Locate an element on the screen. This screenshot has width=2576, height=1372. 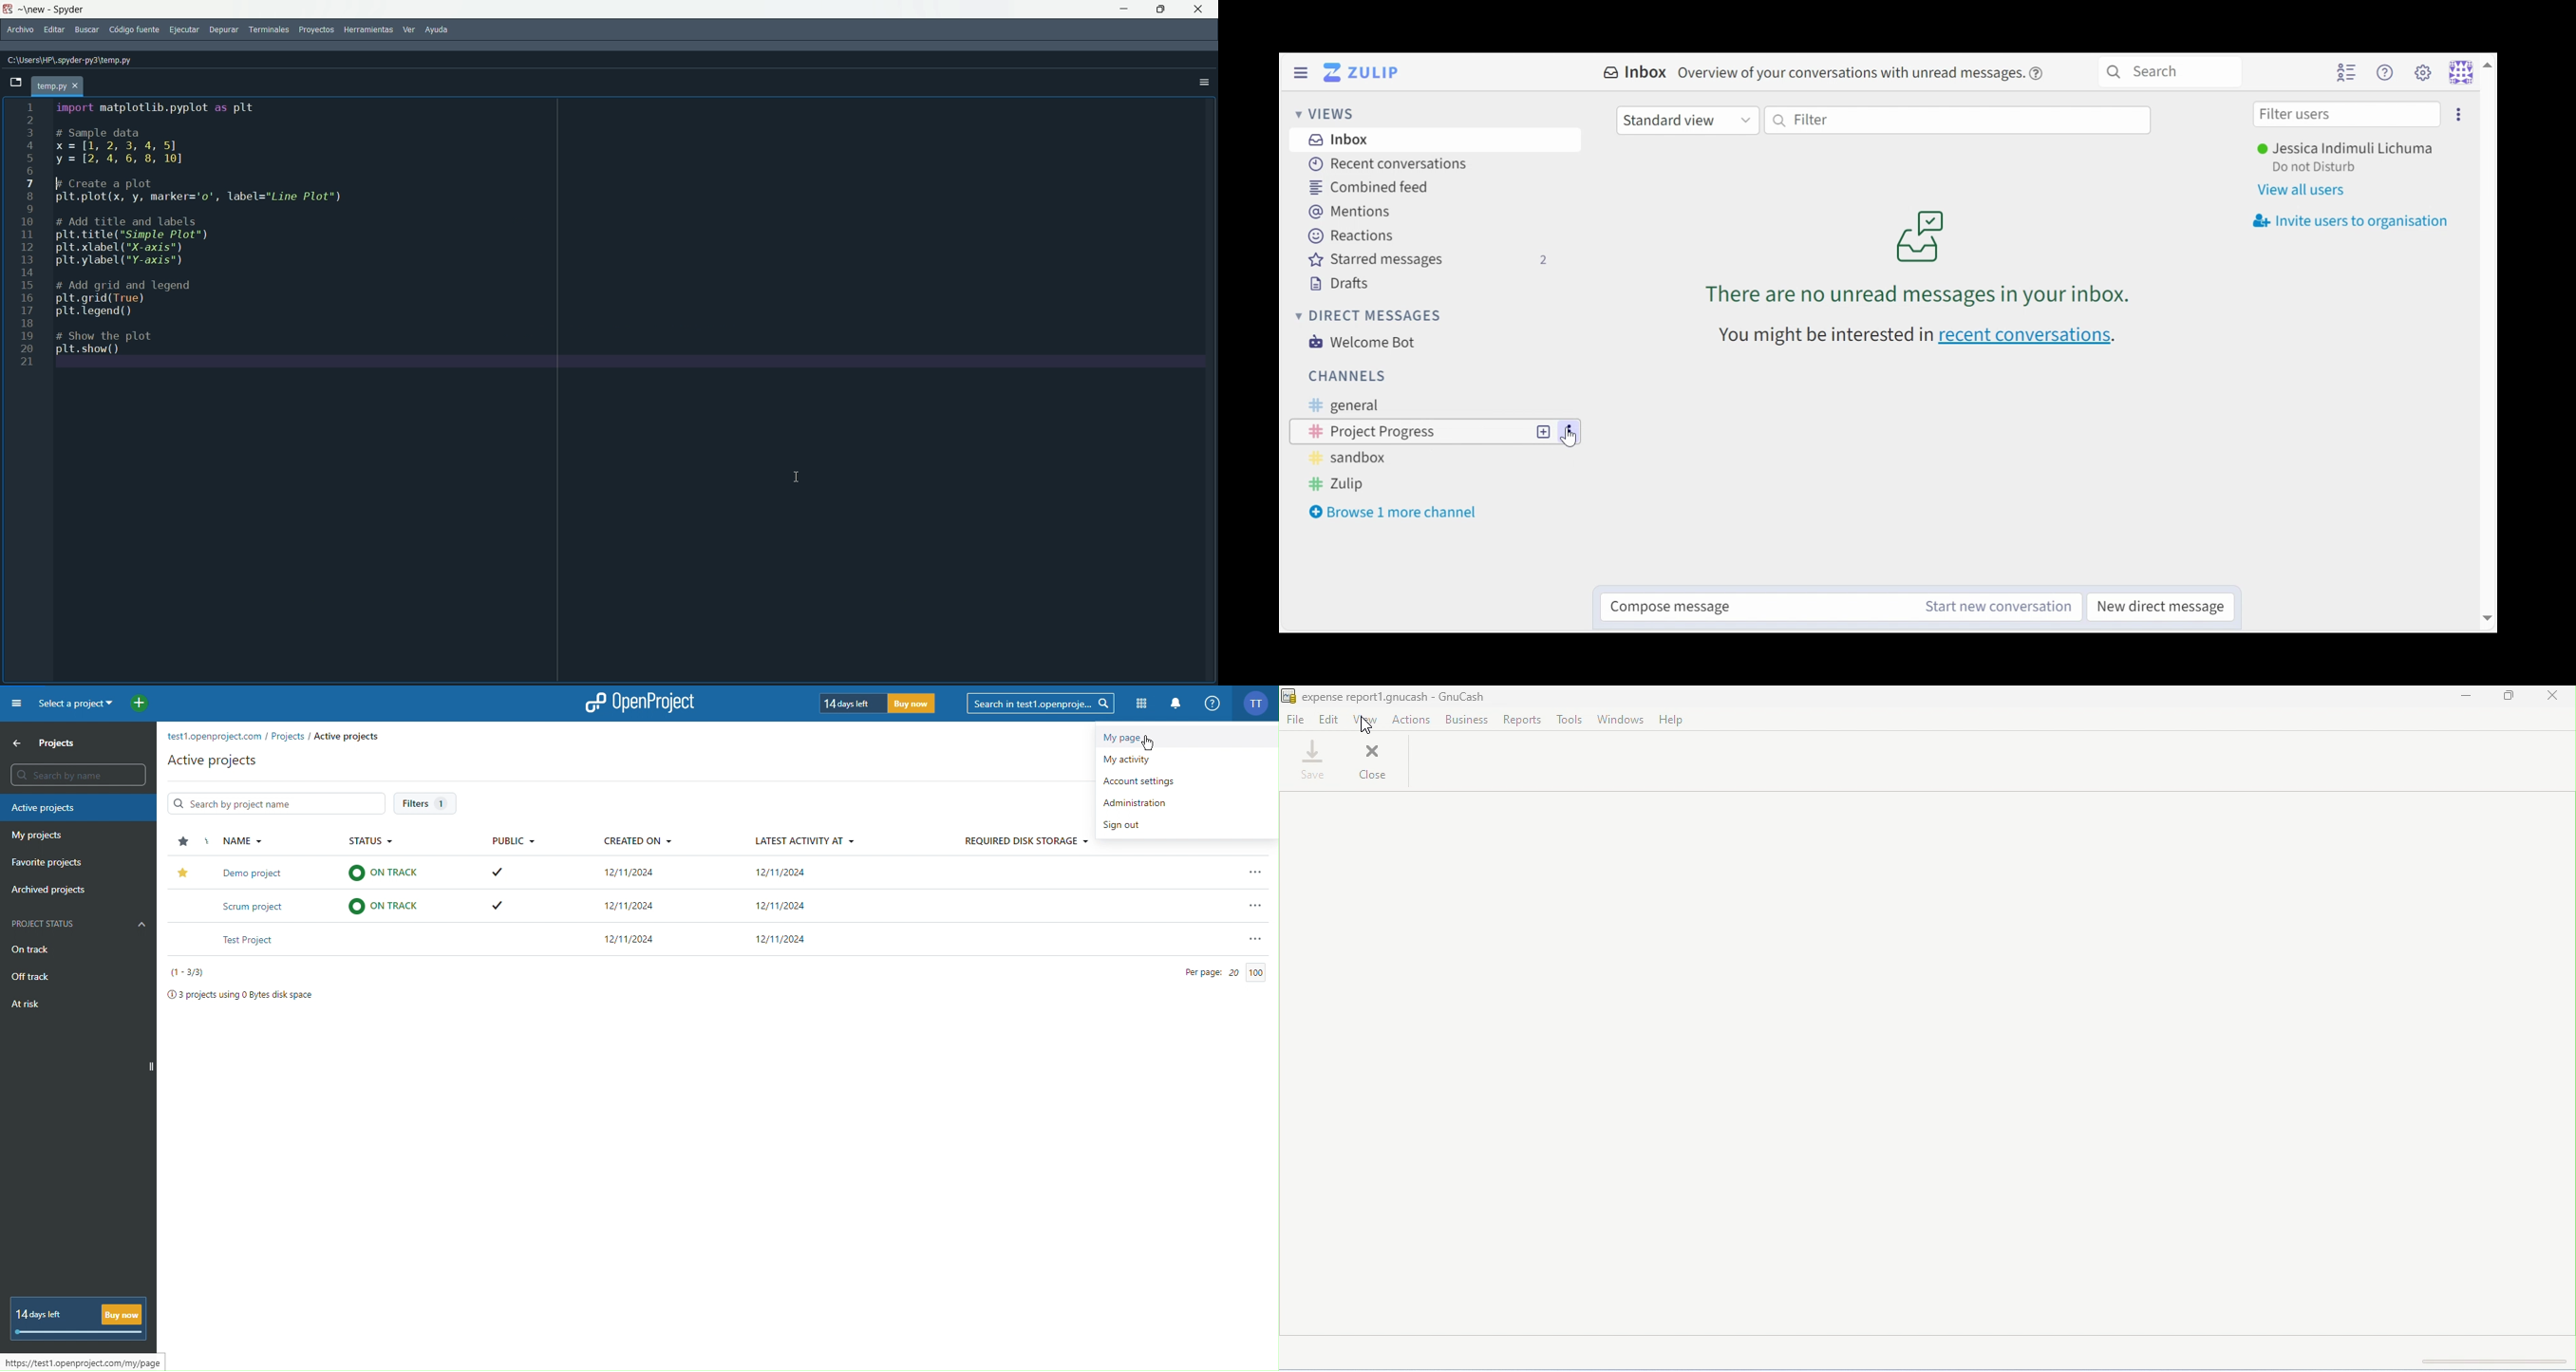
Trial Timer is located at coordinates (879, 701).